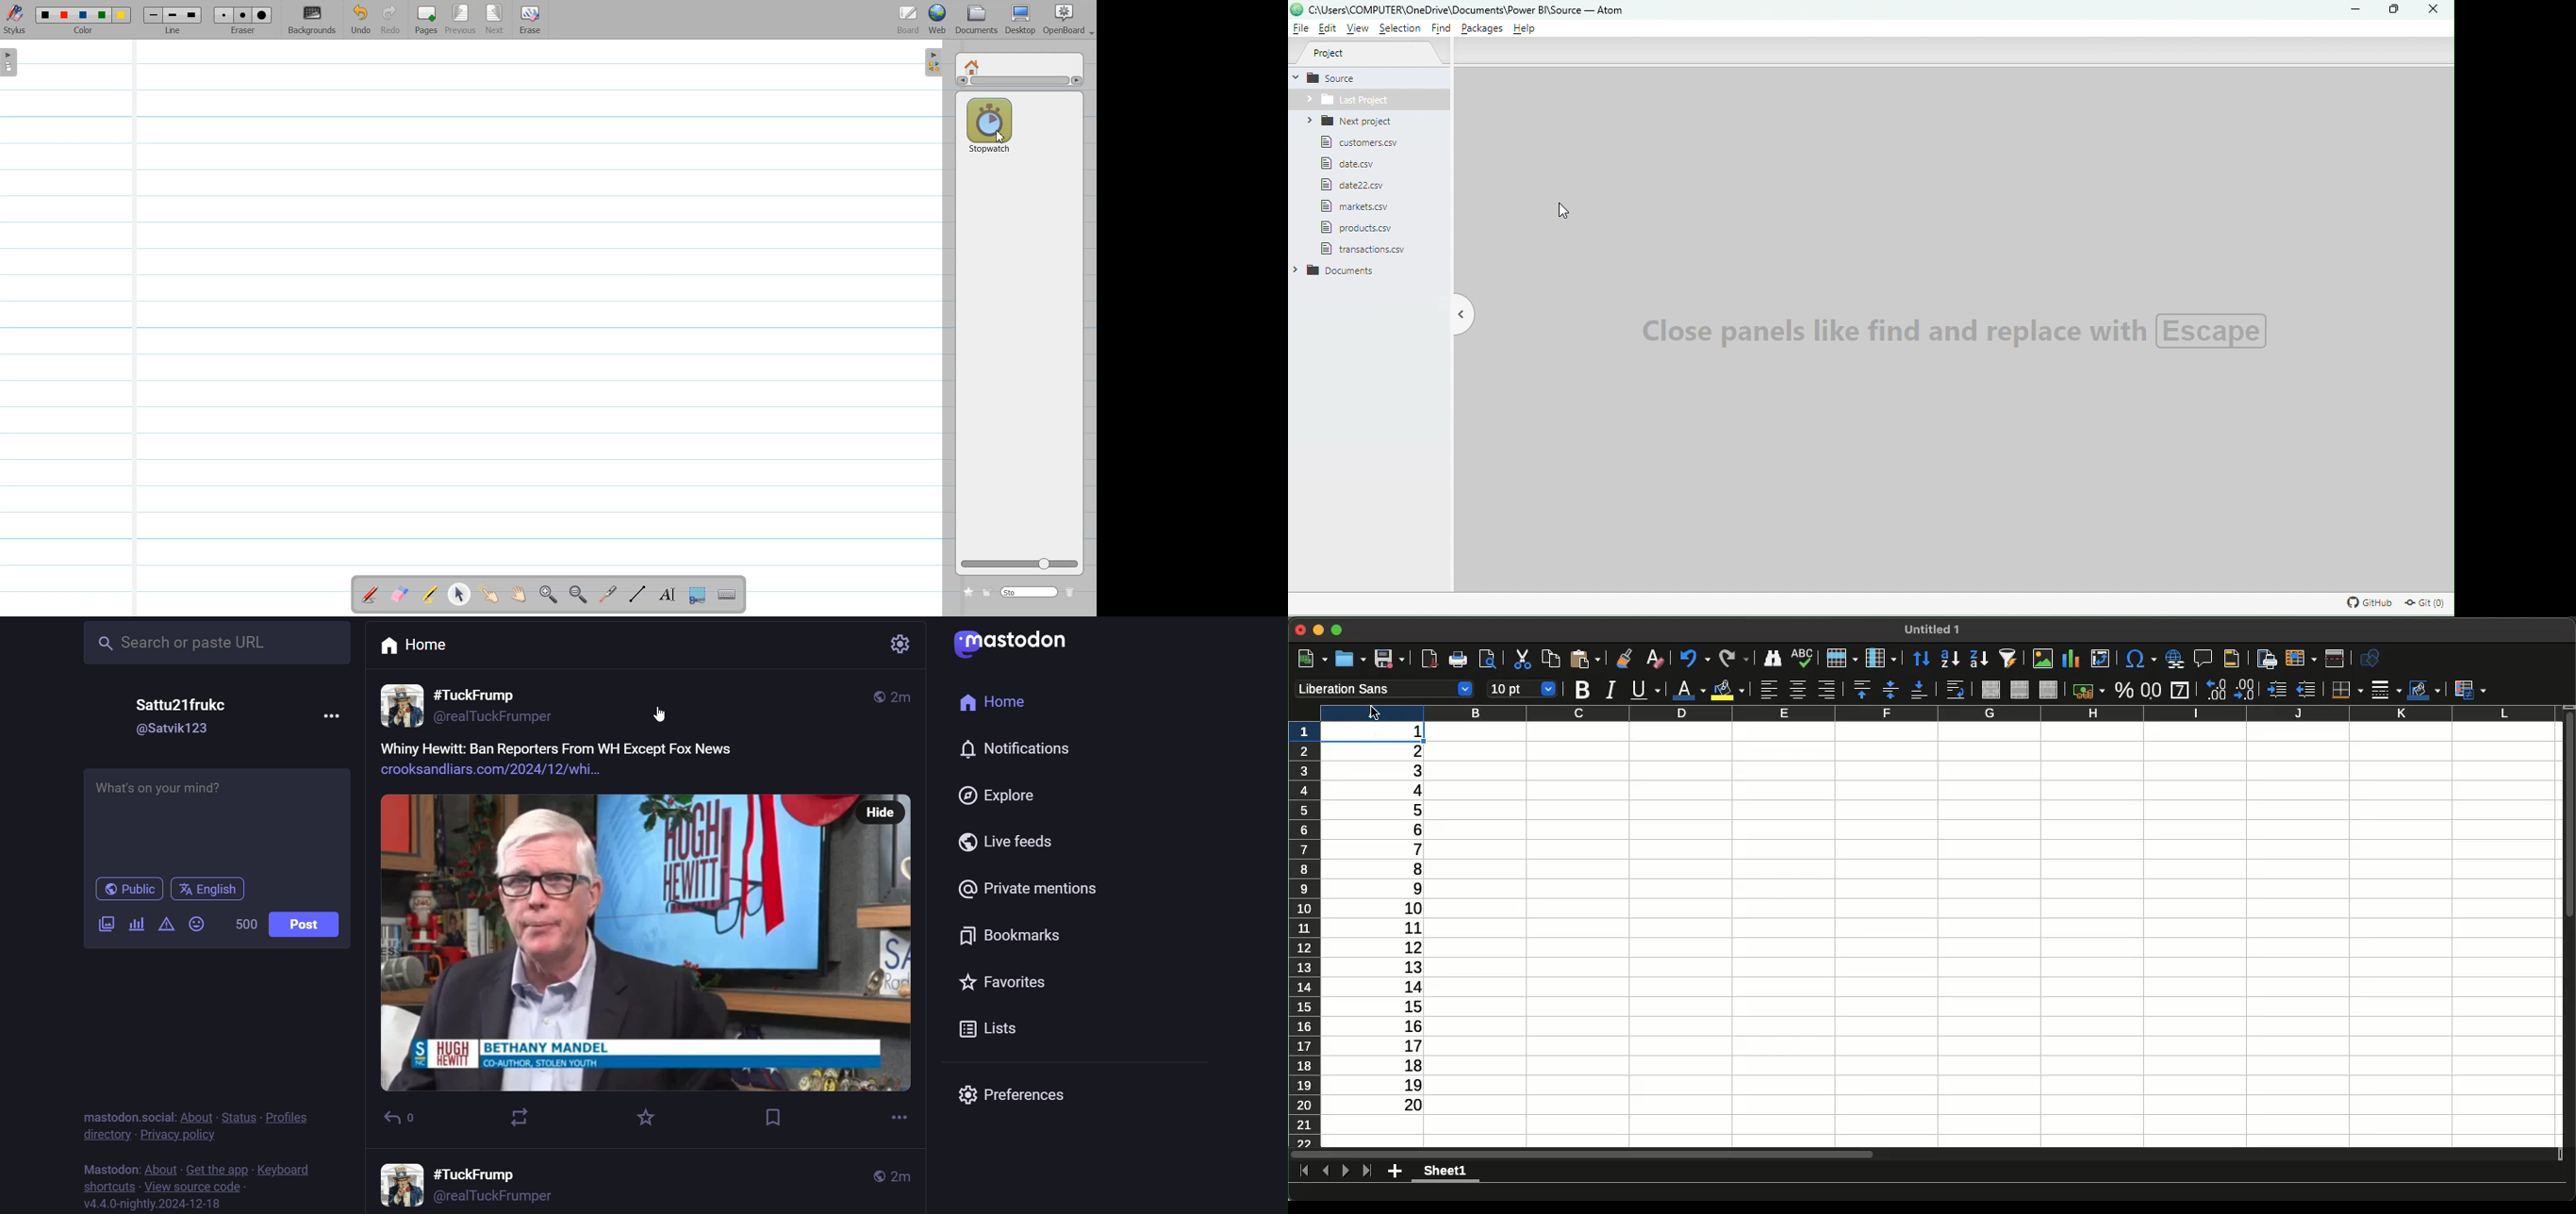  What do you see at coordinates (894, 1115) in the screenshot?
I see `more` at bounding box center [894, 1115].